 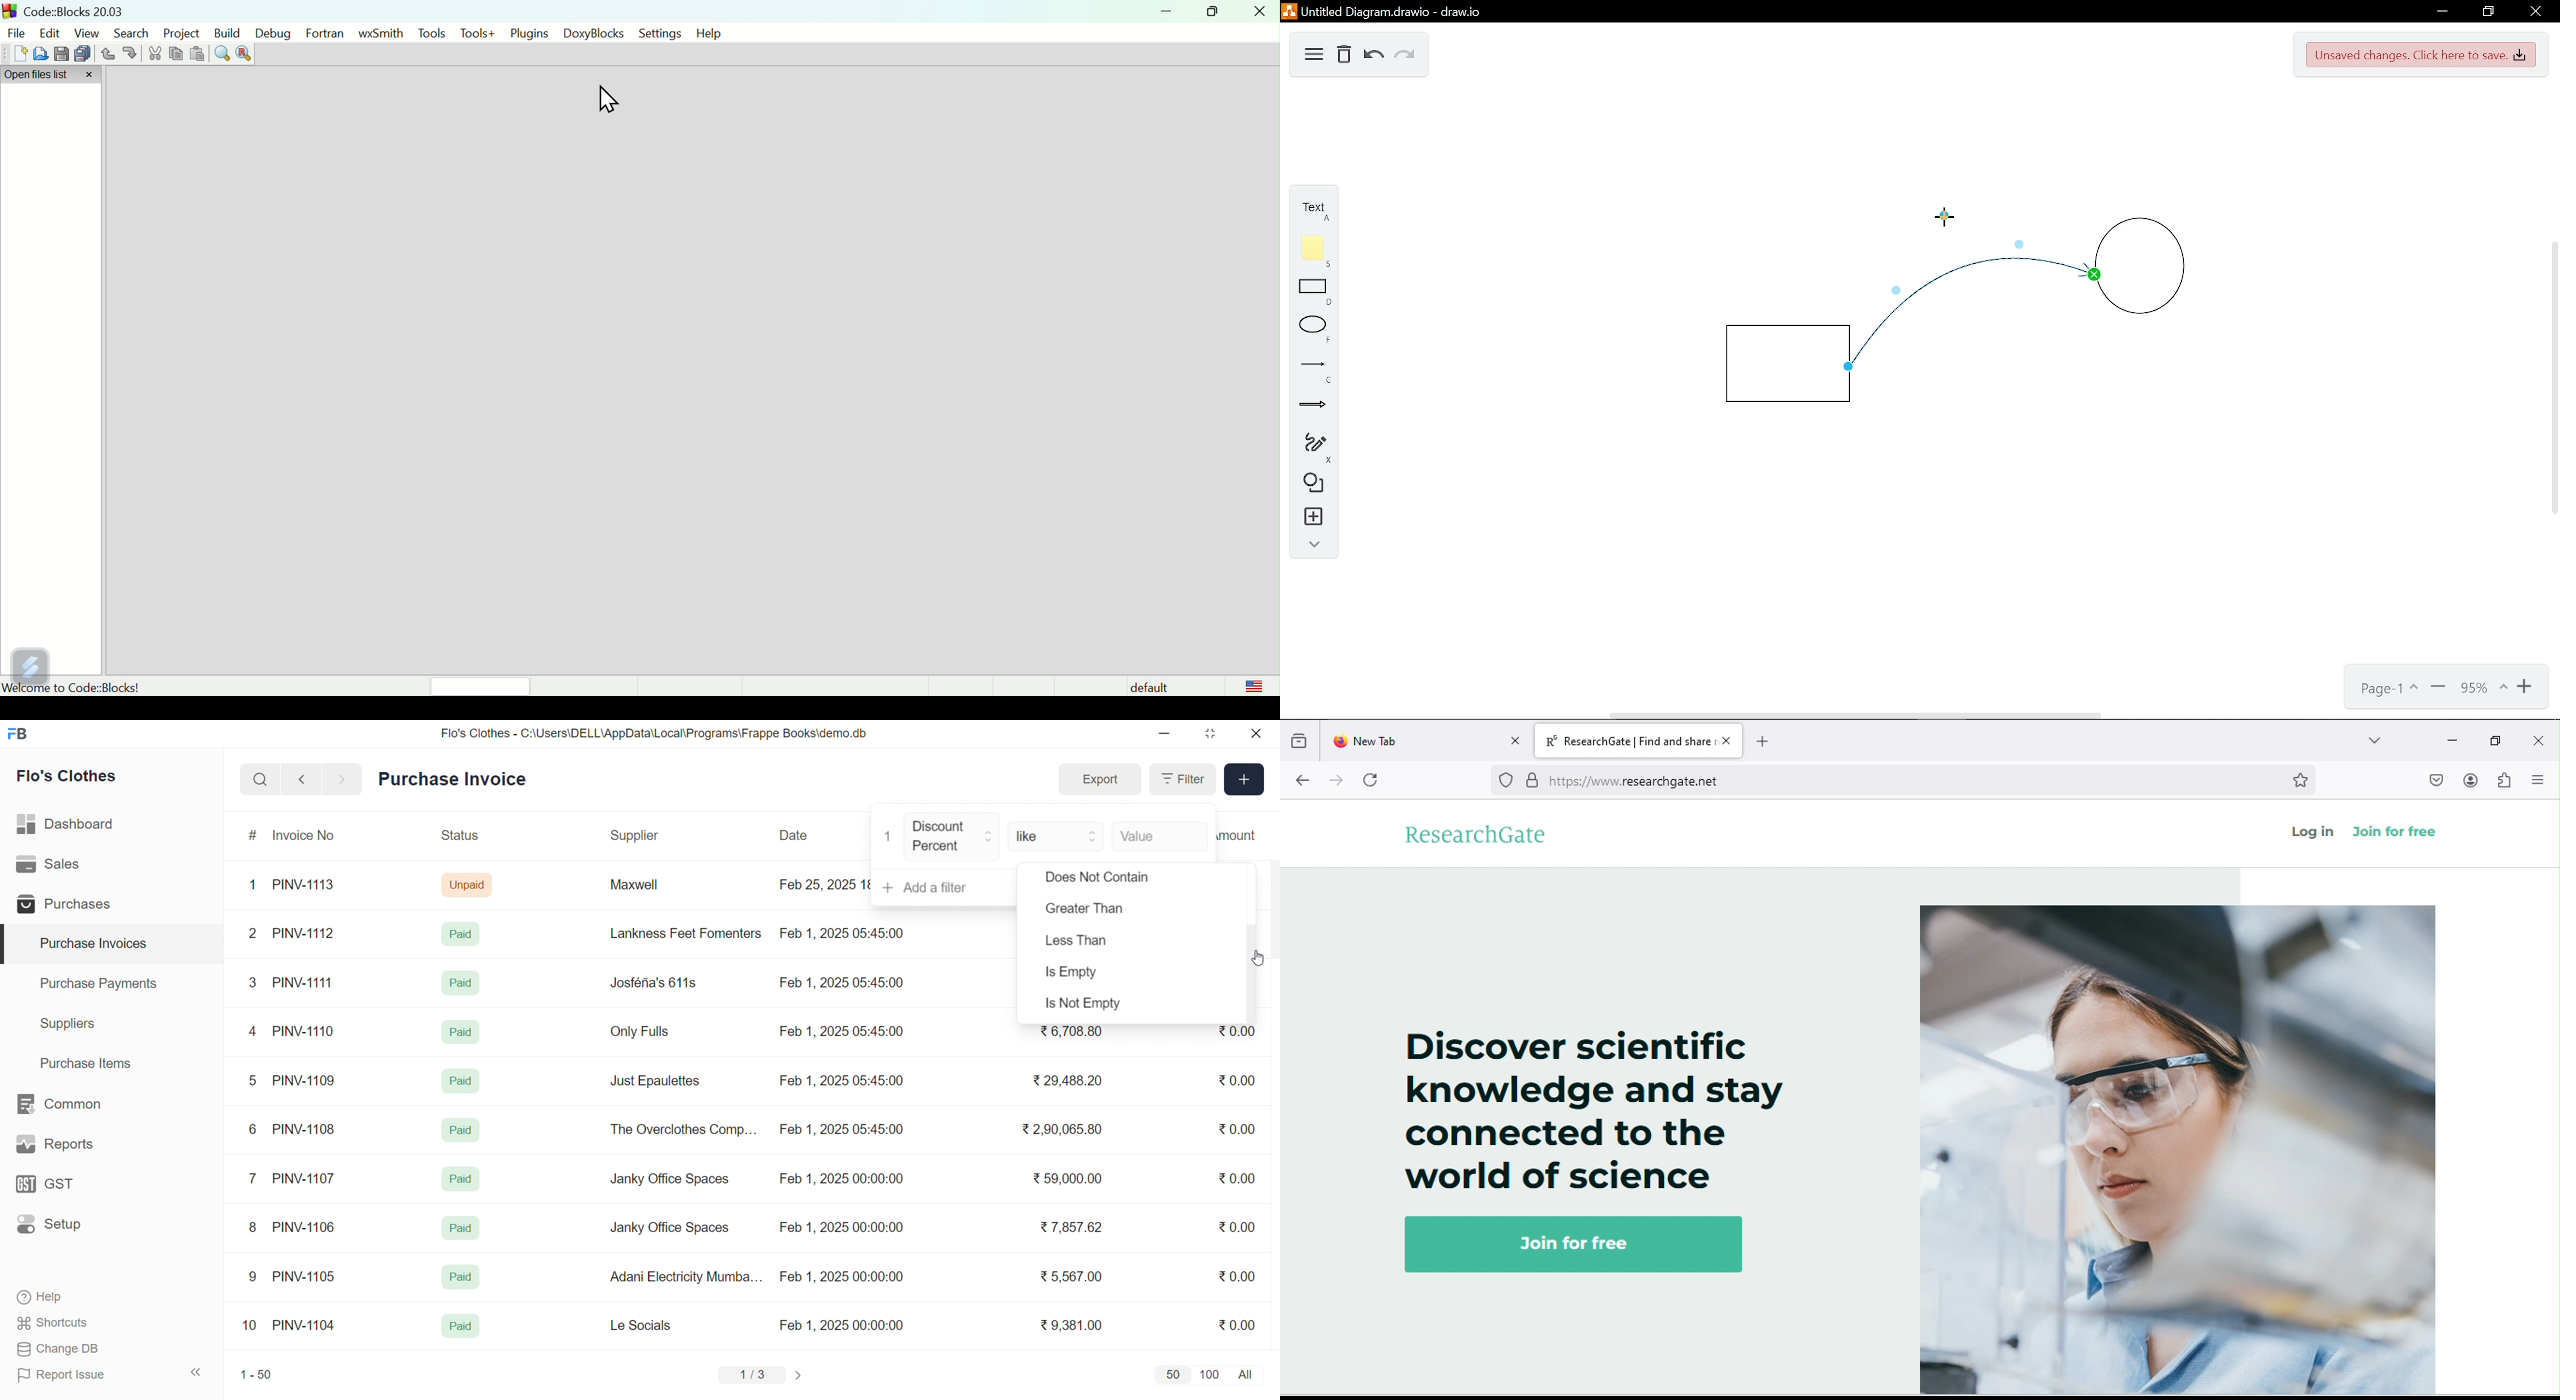 What do you see at coordinates (71, 1147) in the screenshot?
I see `Reports` at bounding box center [71, 1147].